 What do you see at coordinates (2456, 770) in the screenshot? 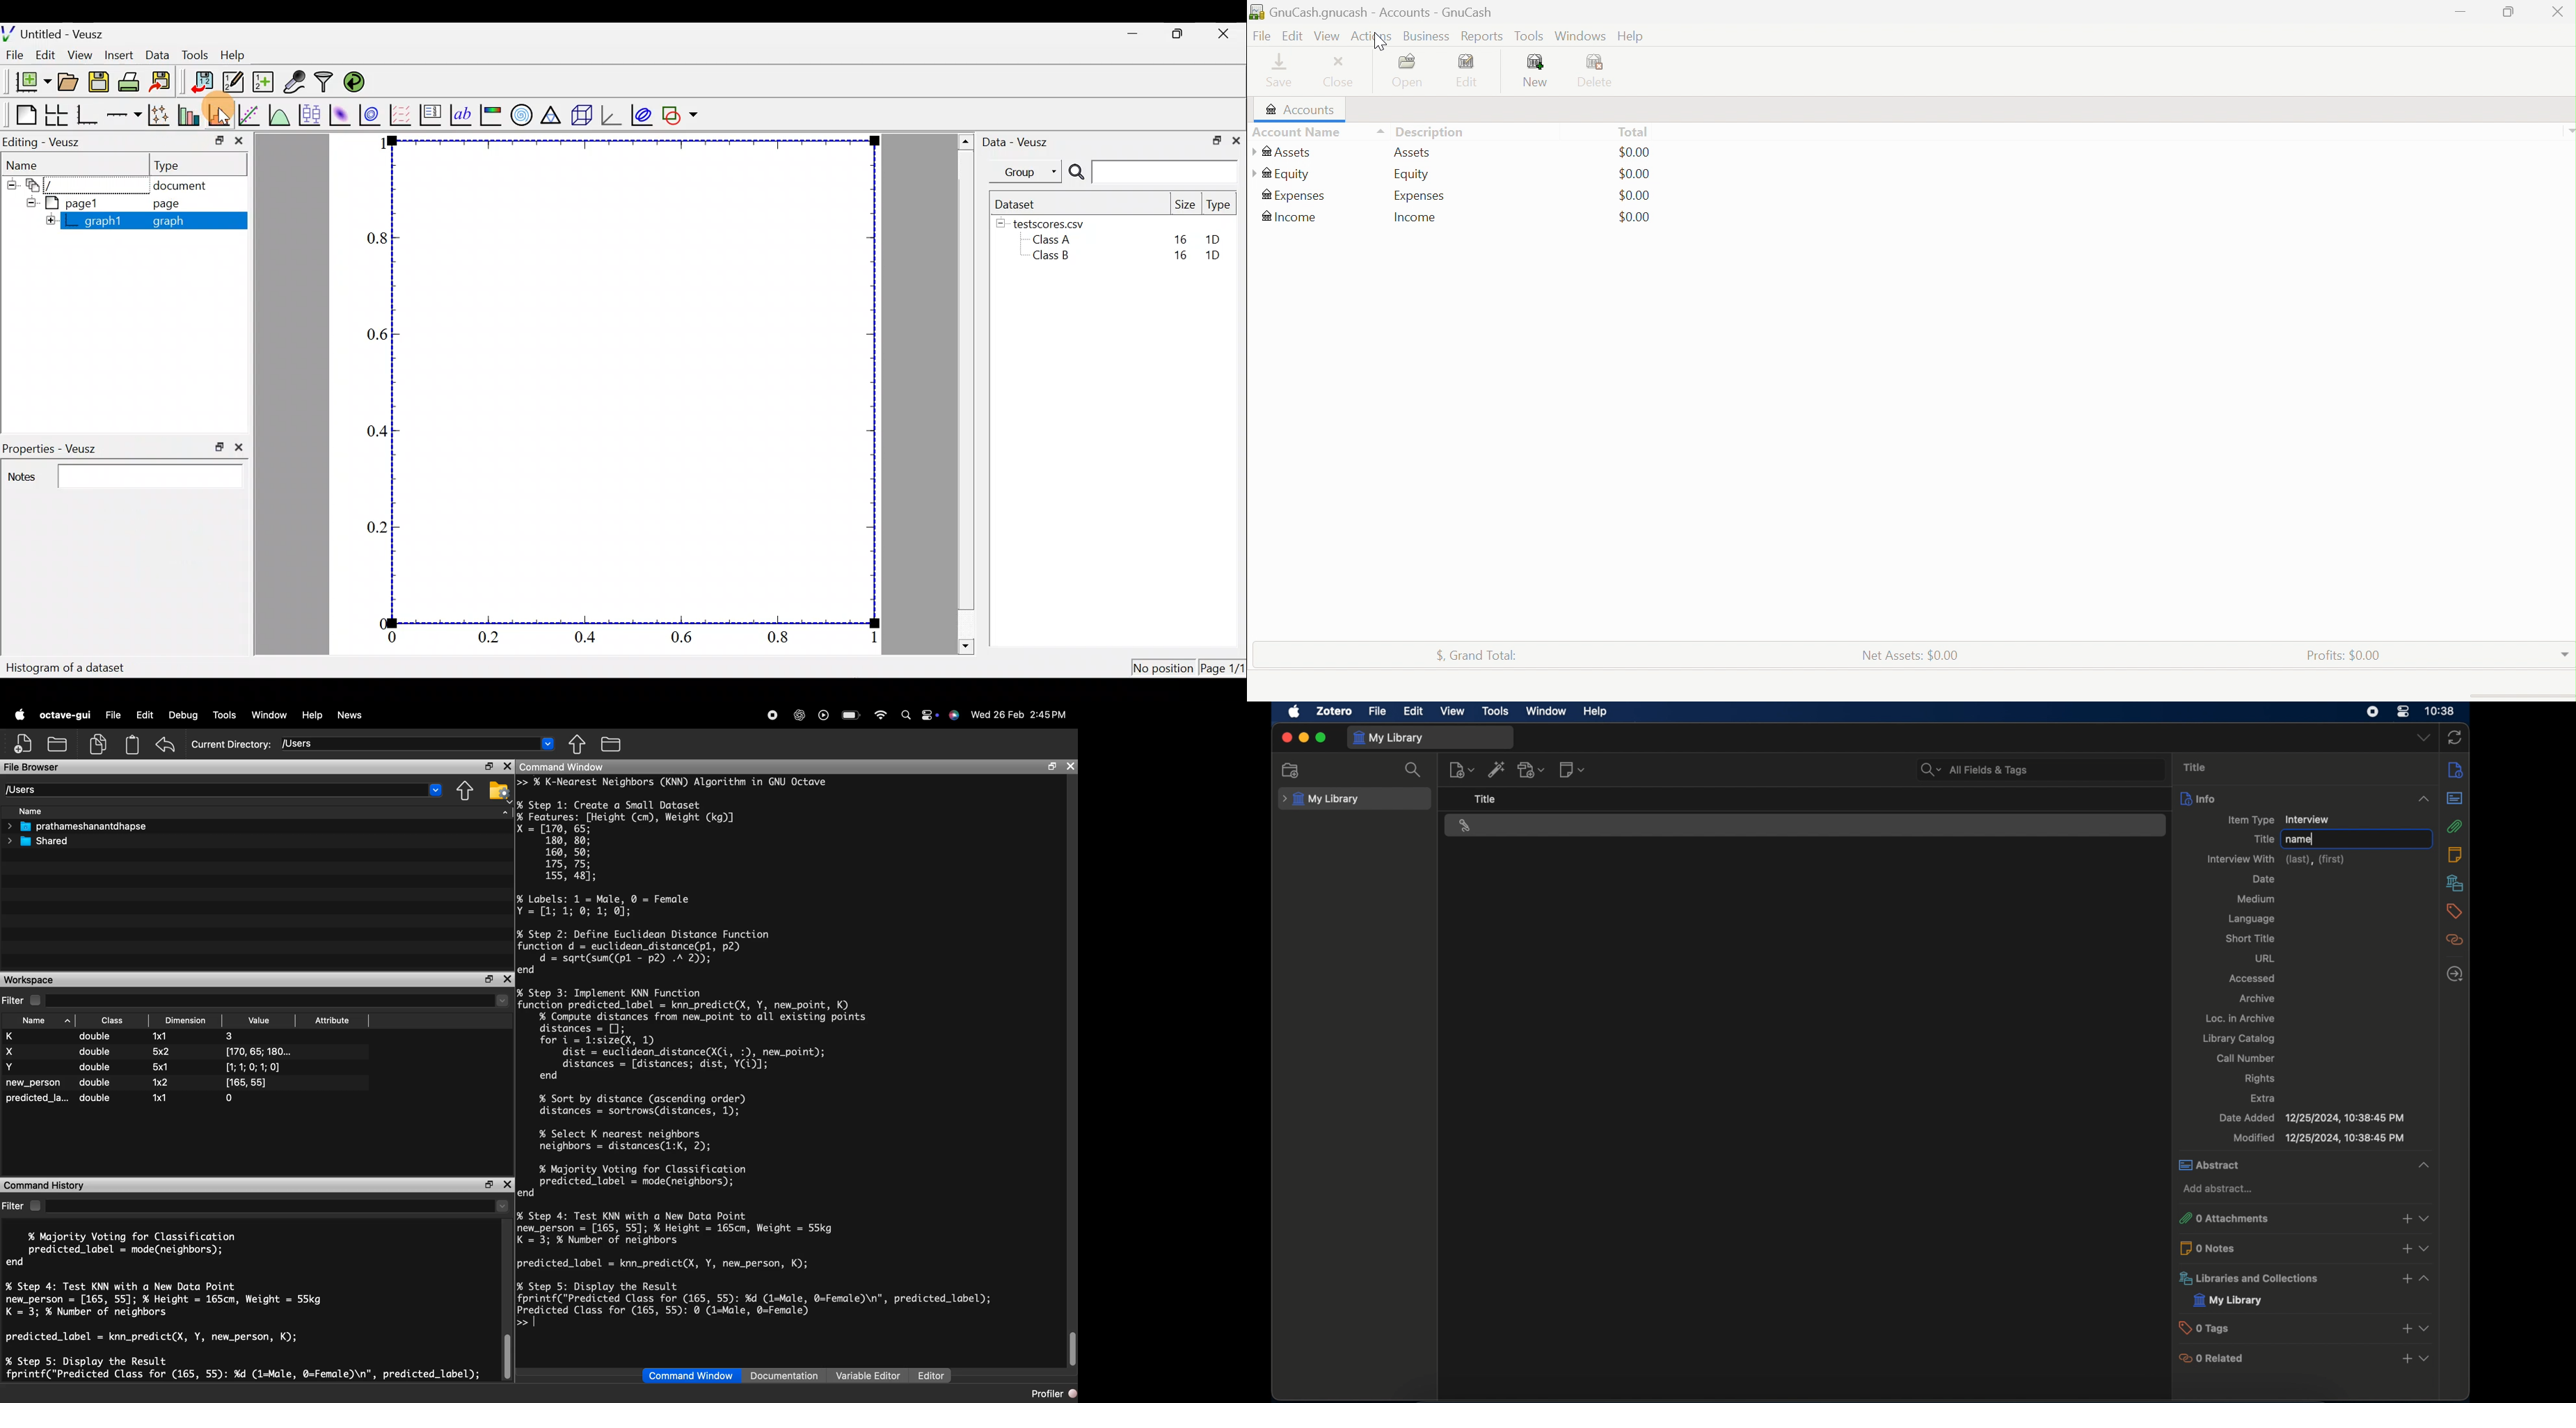
I see `info` at bounding box center [2456, 770].